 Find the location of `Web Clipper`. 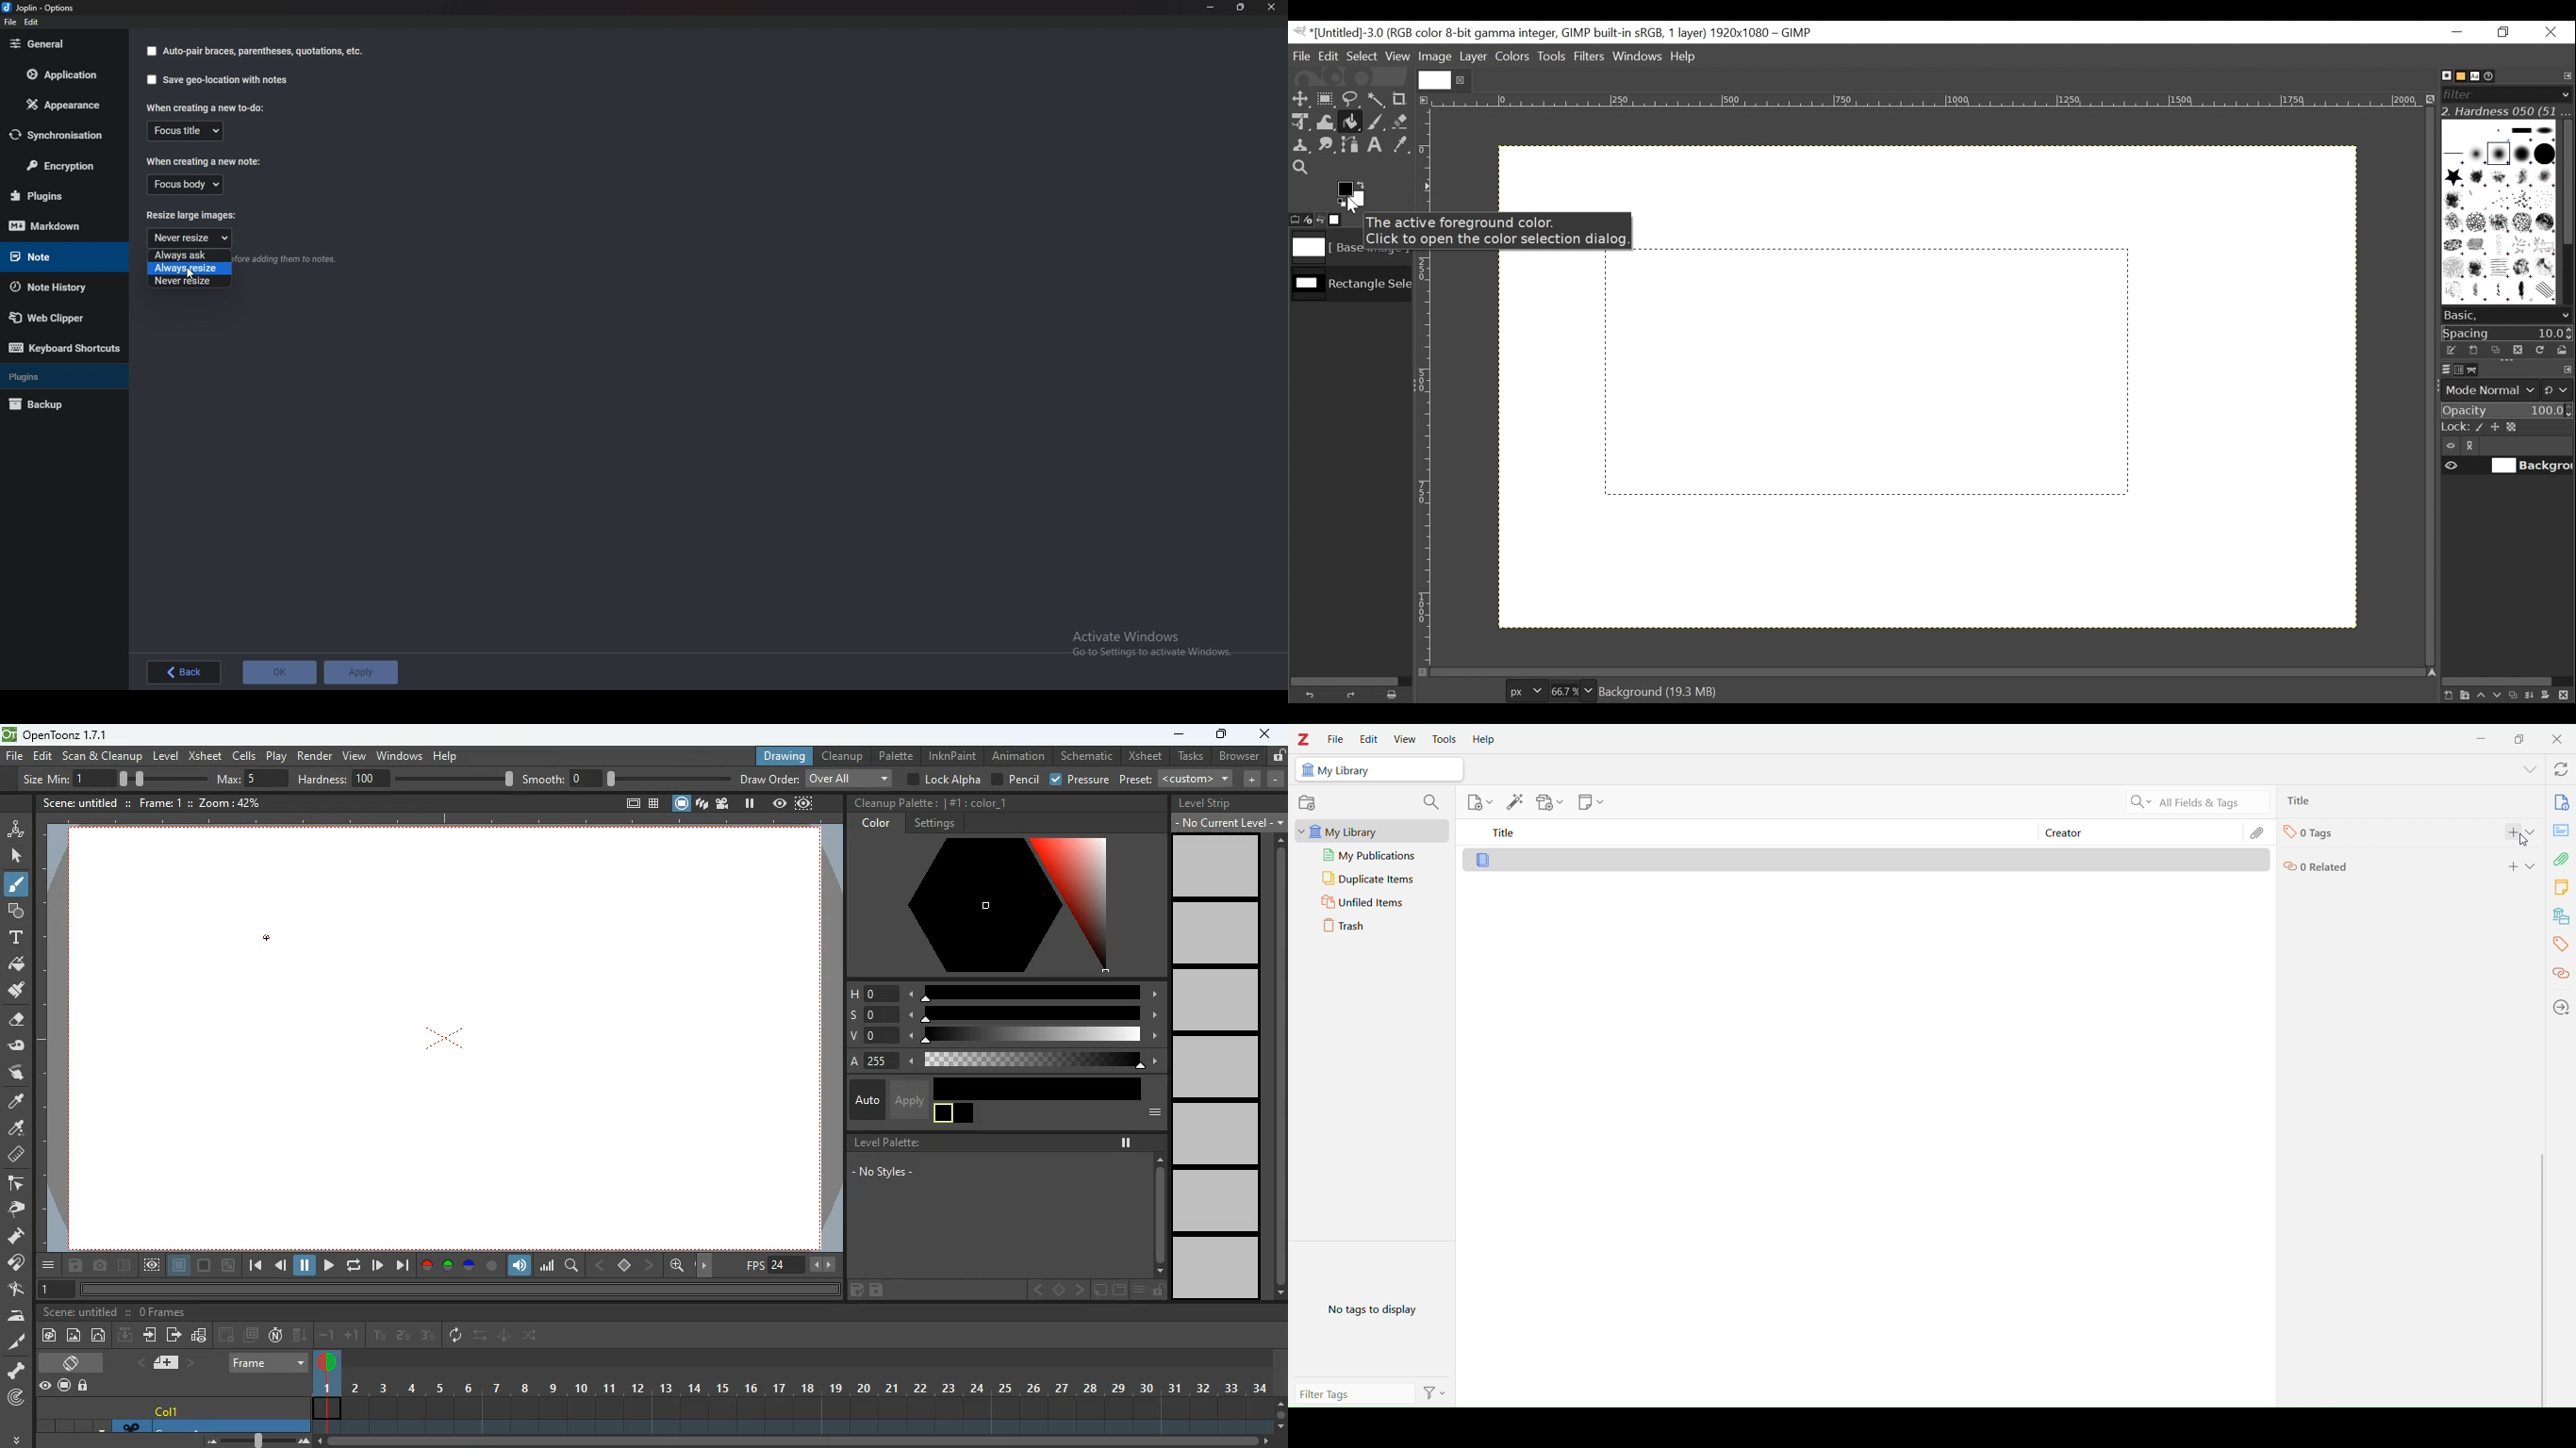

Web Clipper is located at coordinates (56, 317).